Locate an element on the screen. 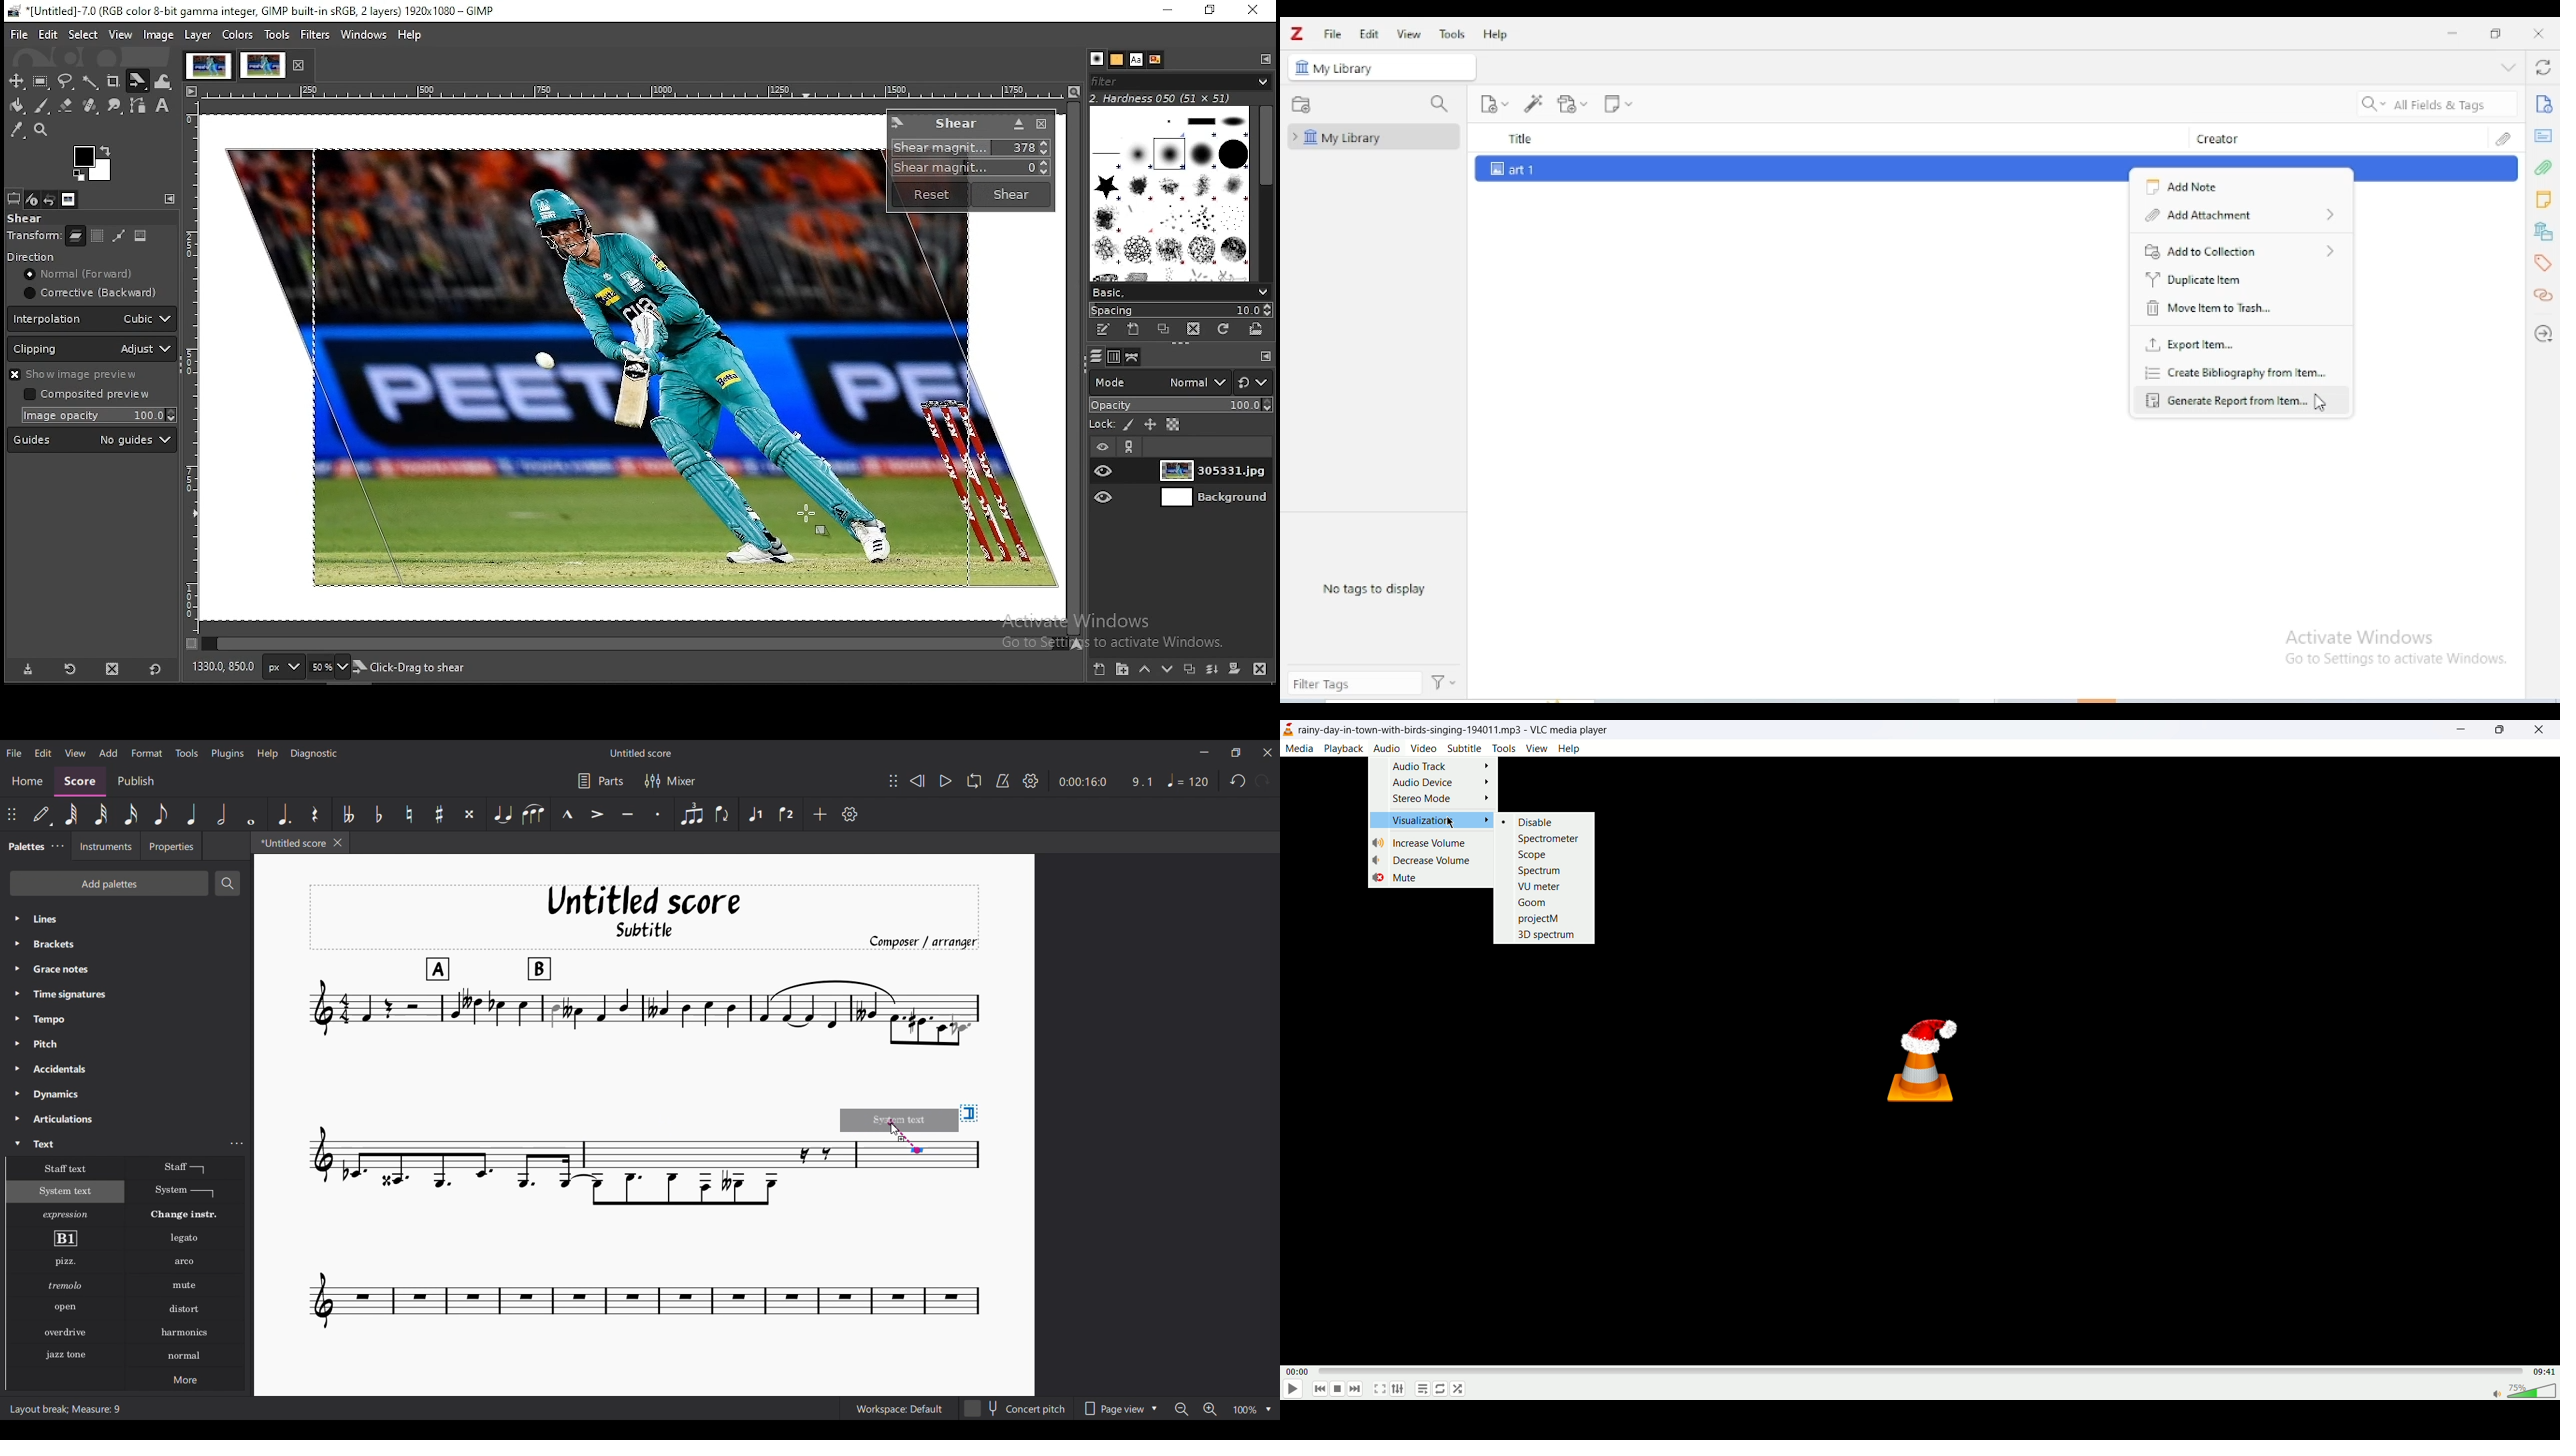 This screenshot has width=2576, height=1456. video is located at coordinates (1423, 748).